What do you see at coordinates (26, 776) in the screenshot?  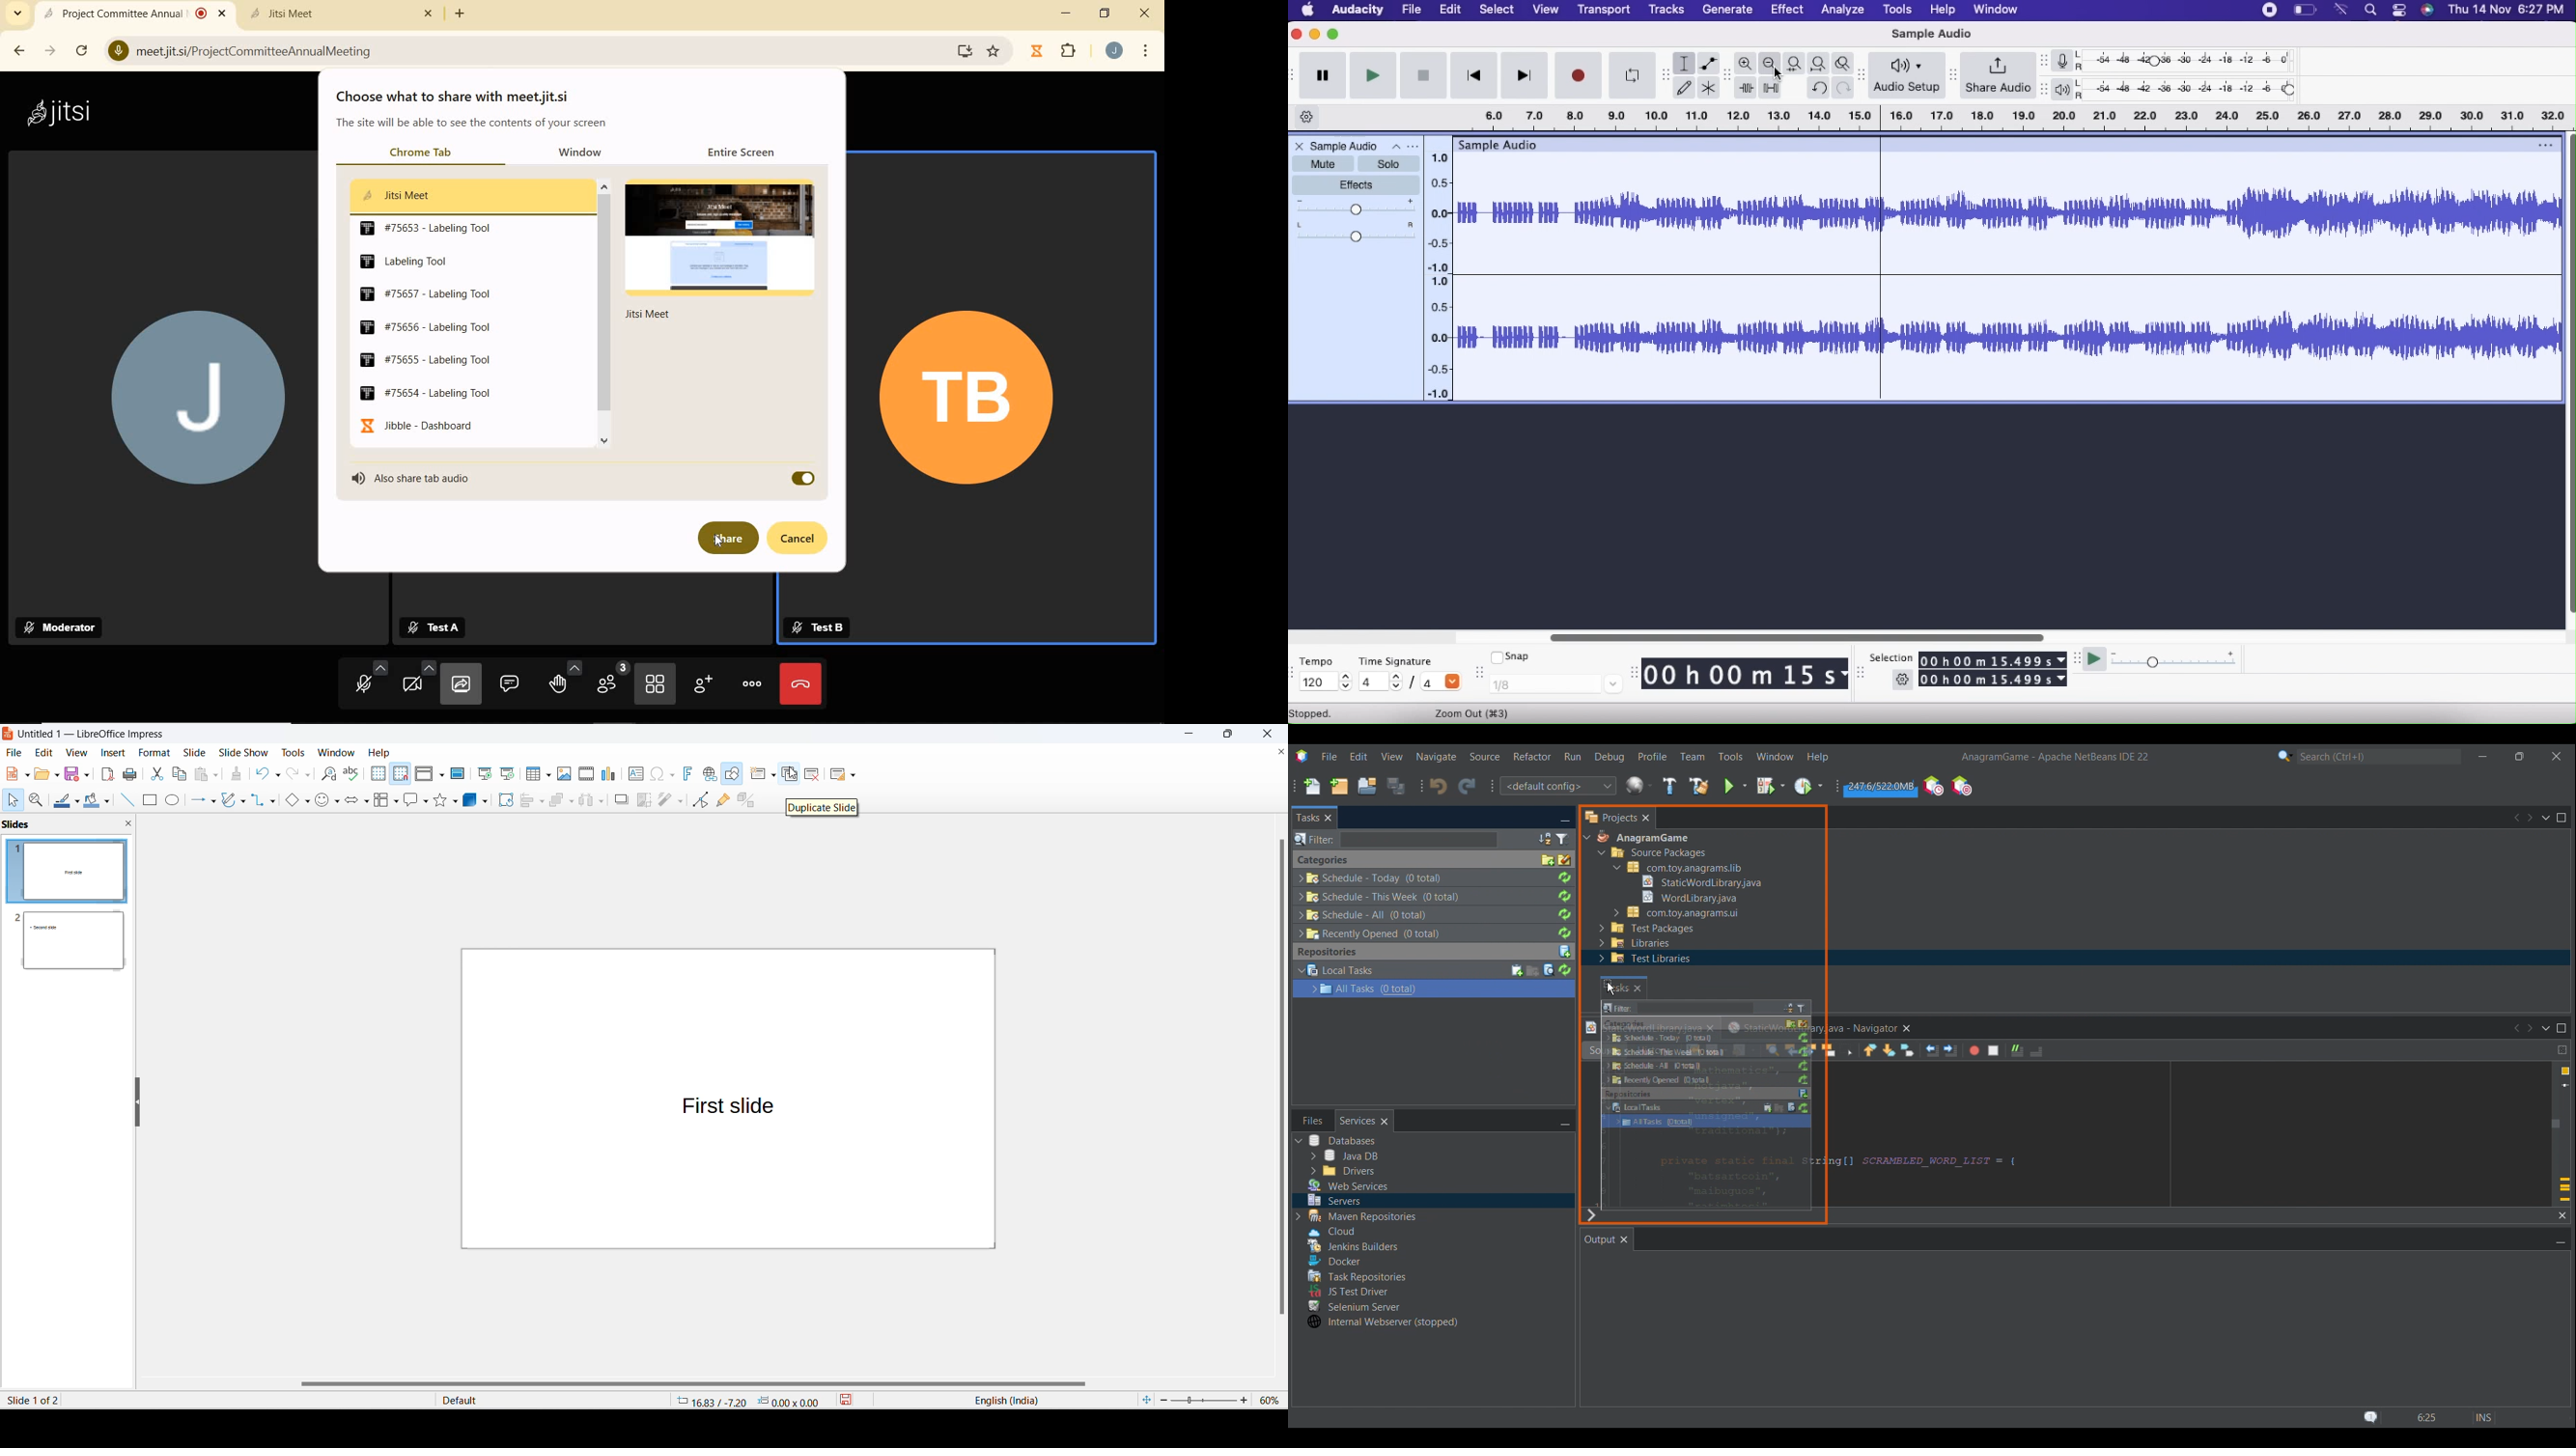 I see `new file options` at bounding box center [26, 776].